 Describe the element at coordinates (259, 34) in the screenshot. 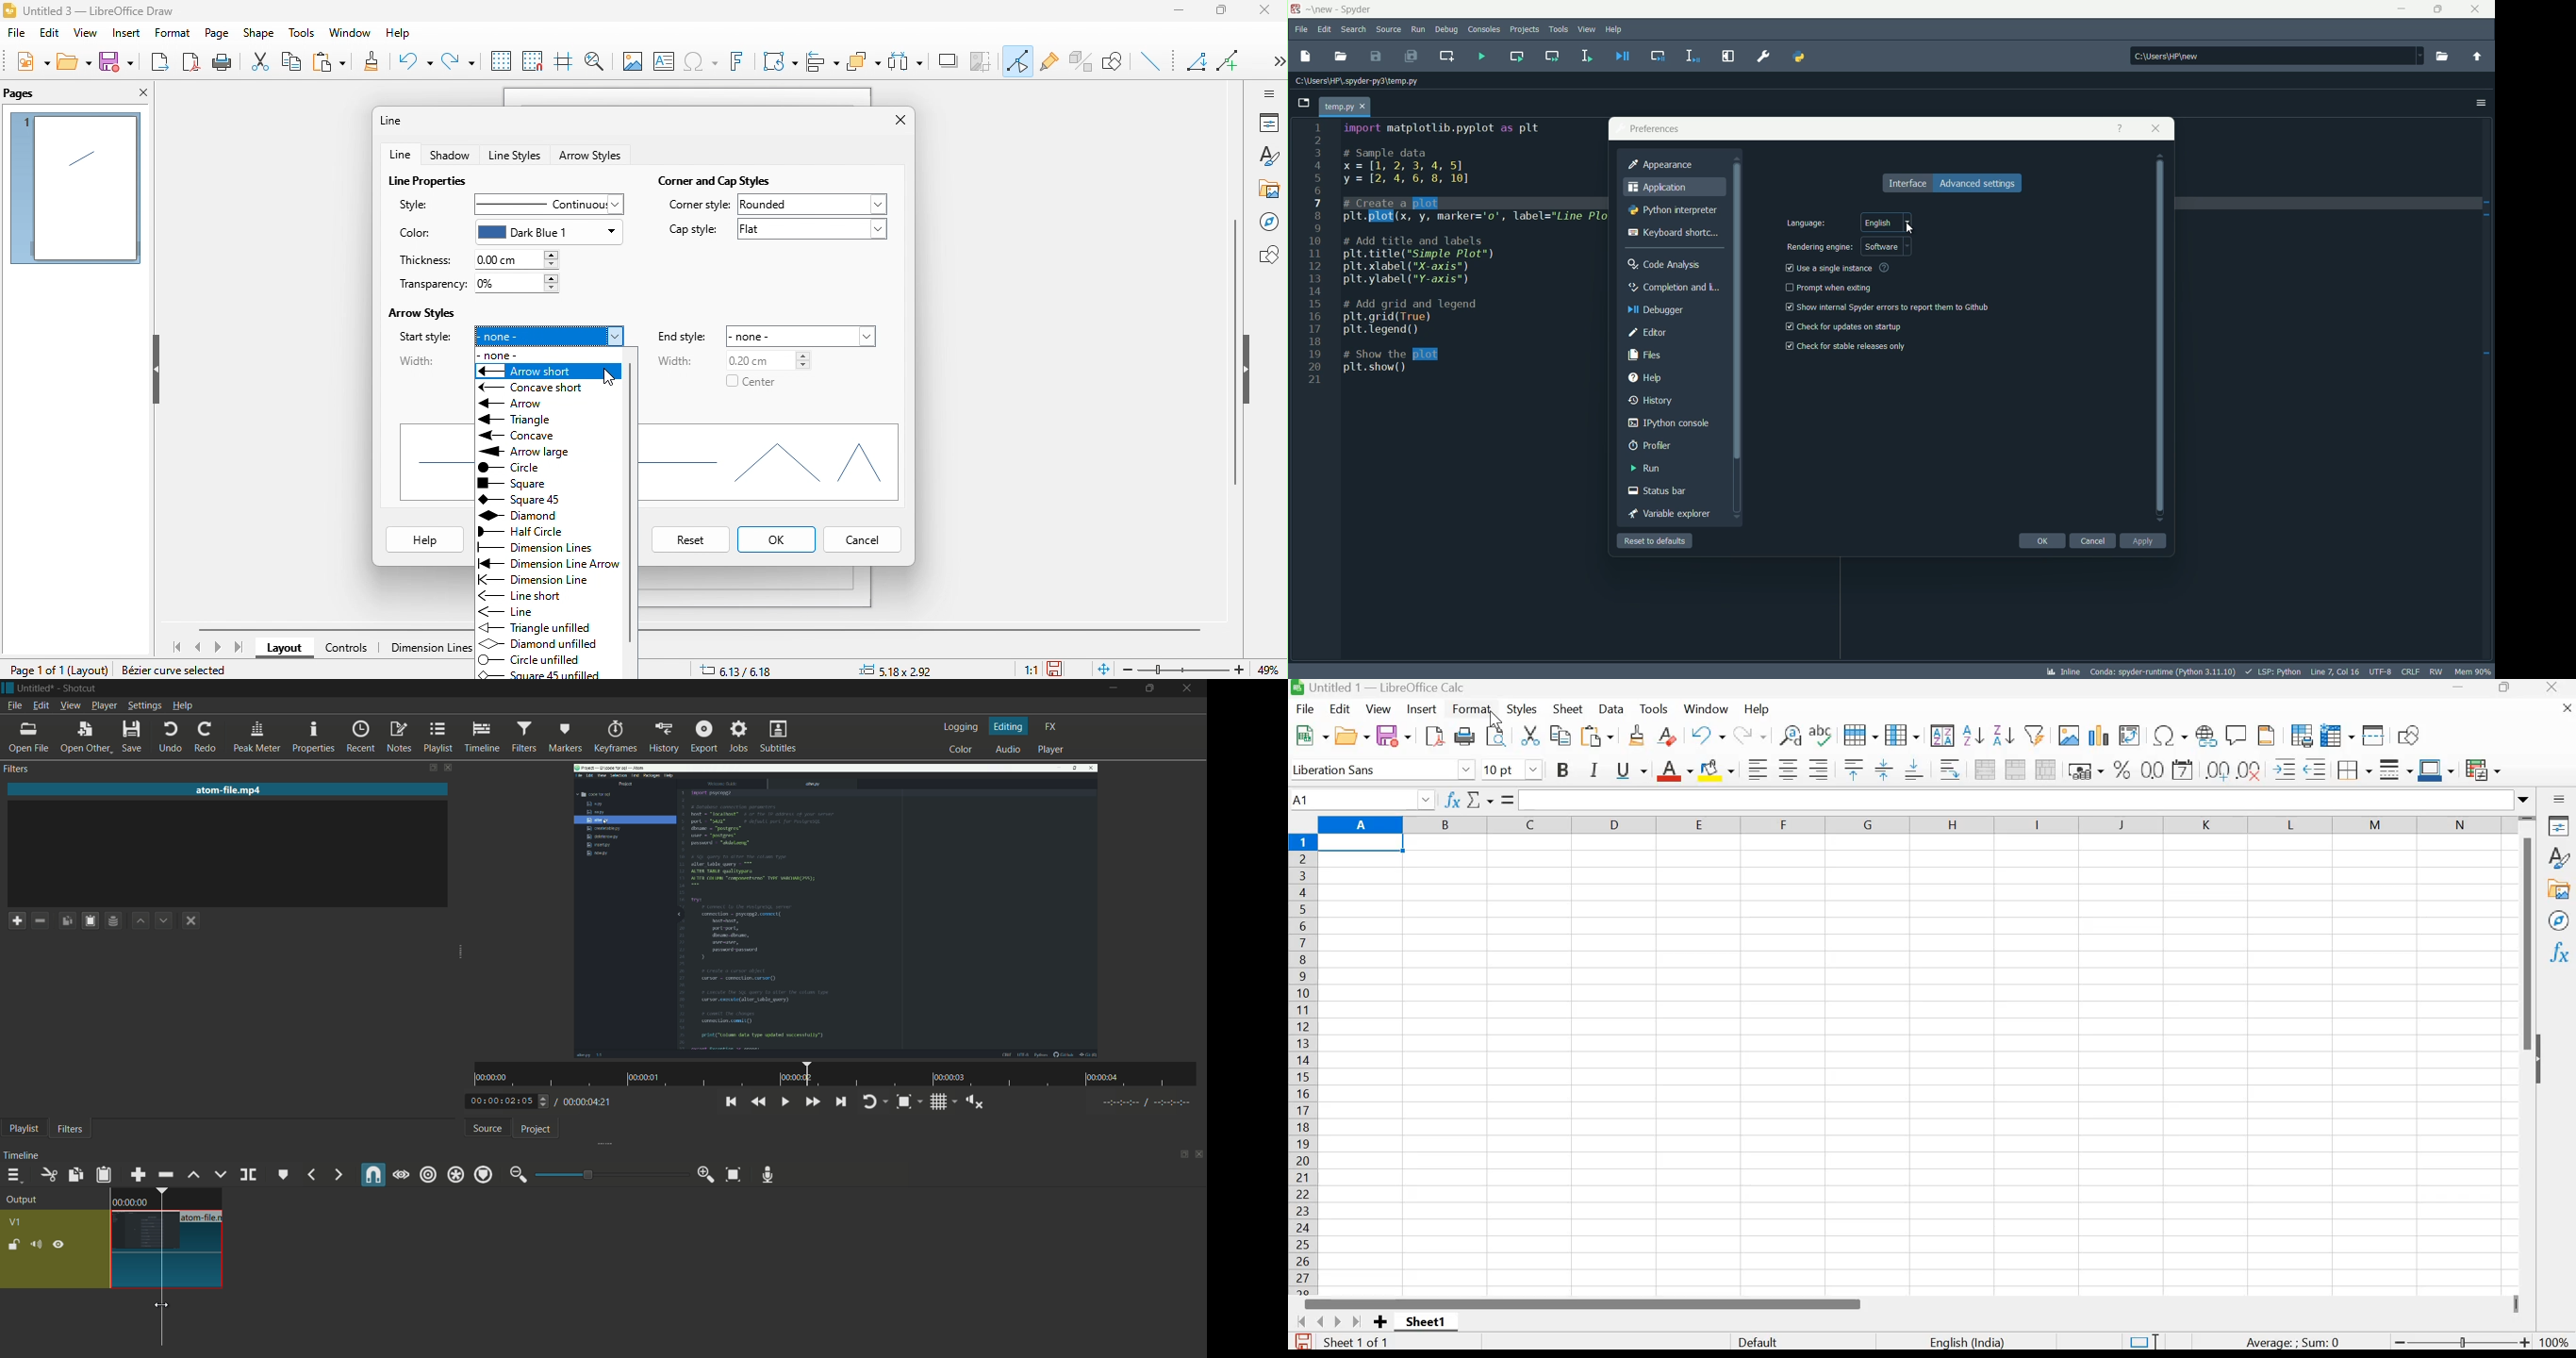

I see `shape` at that location.